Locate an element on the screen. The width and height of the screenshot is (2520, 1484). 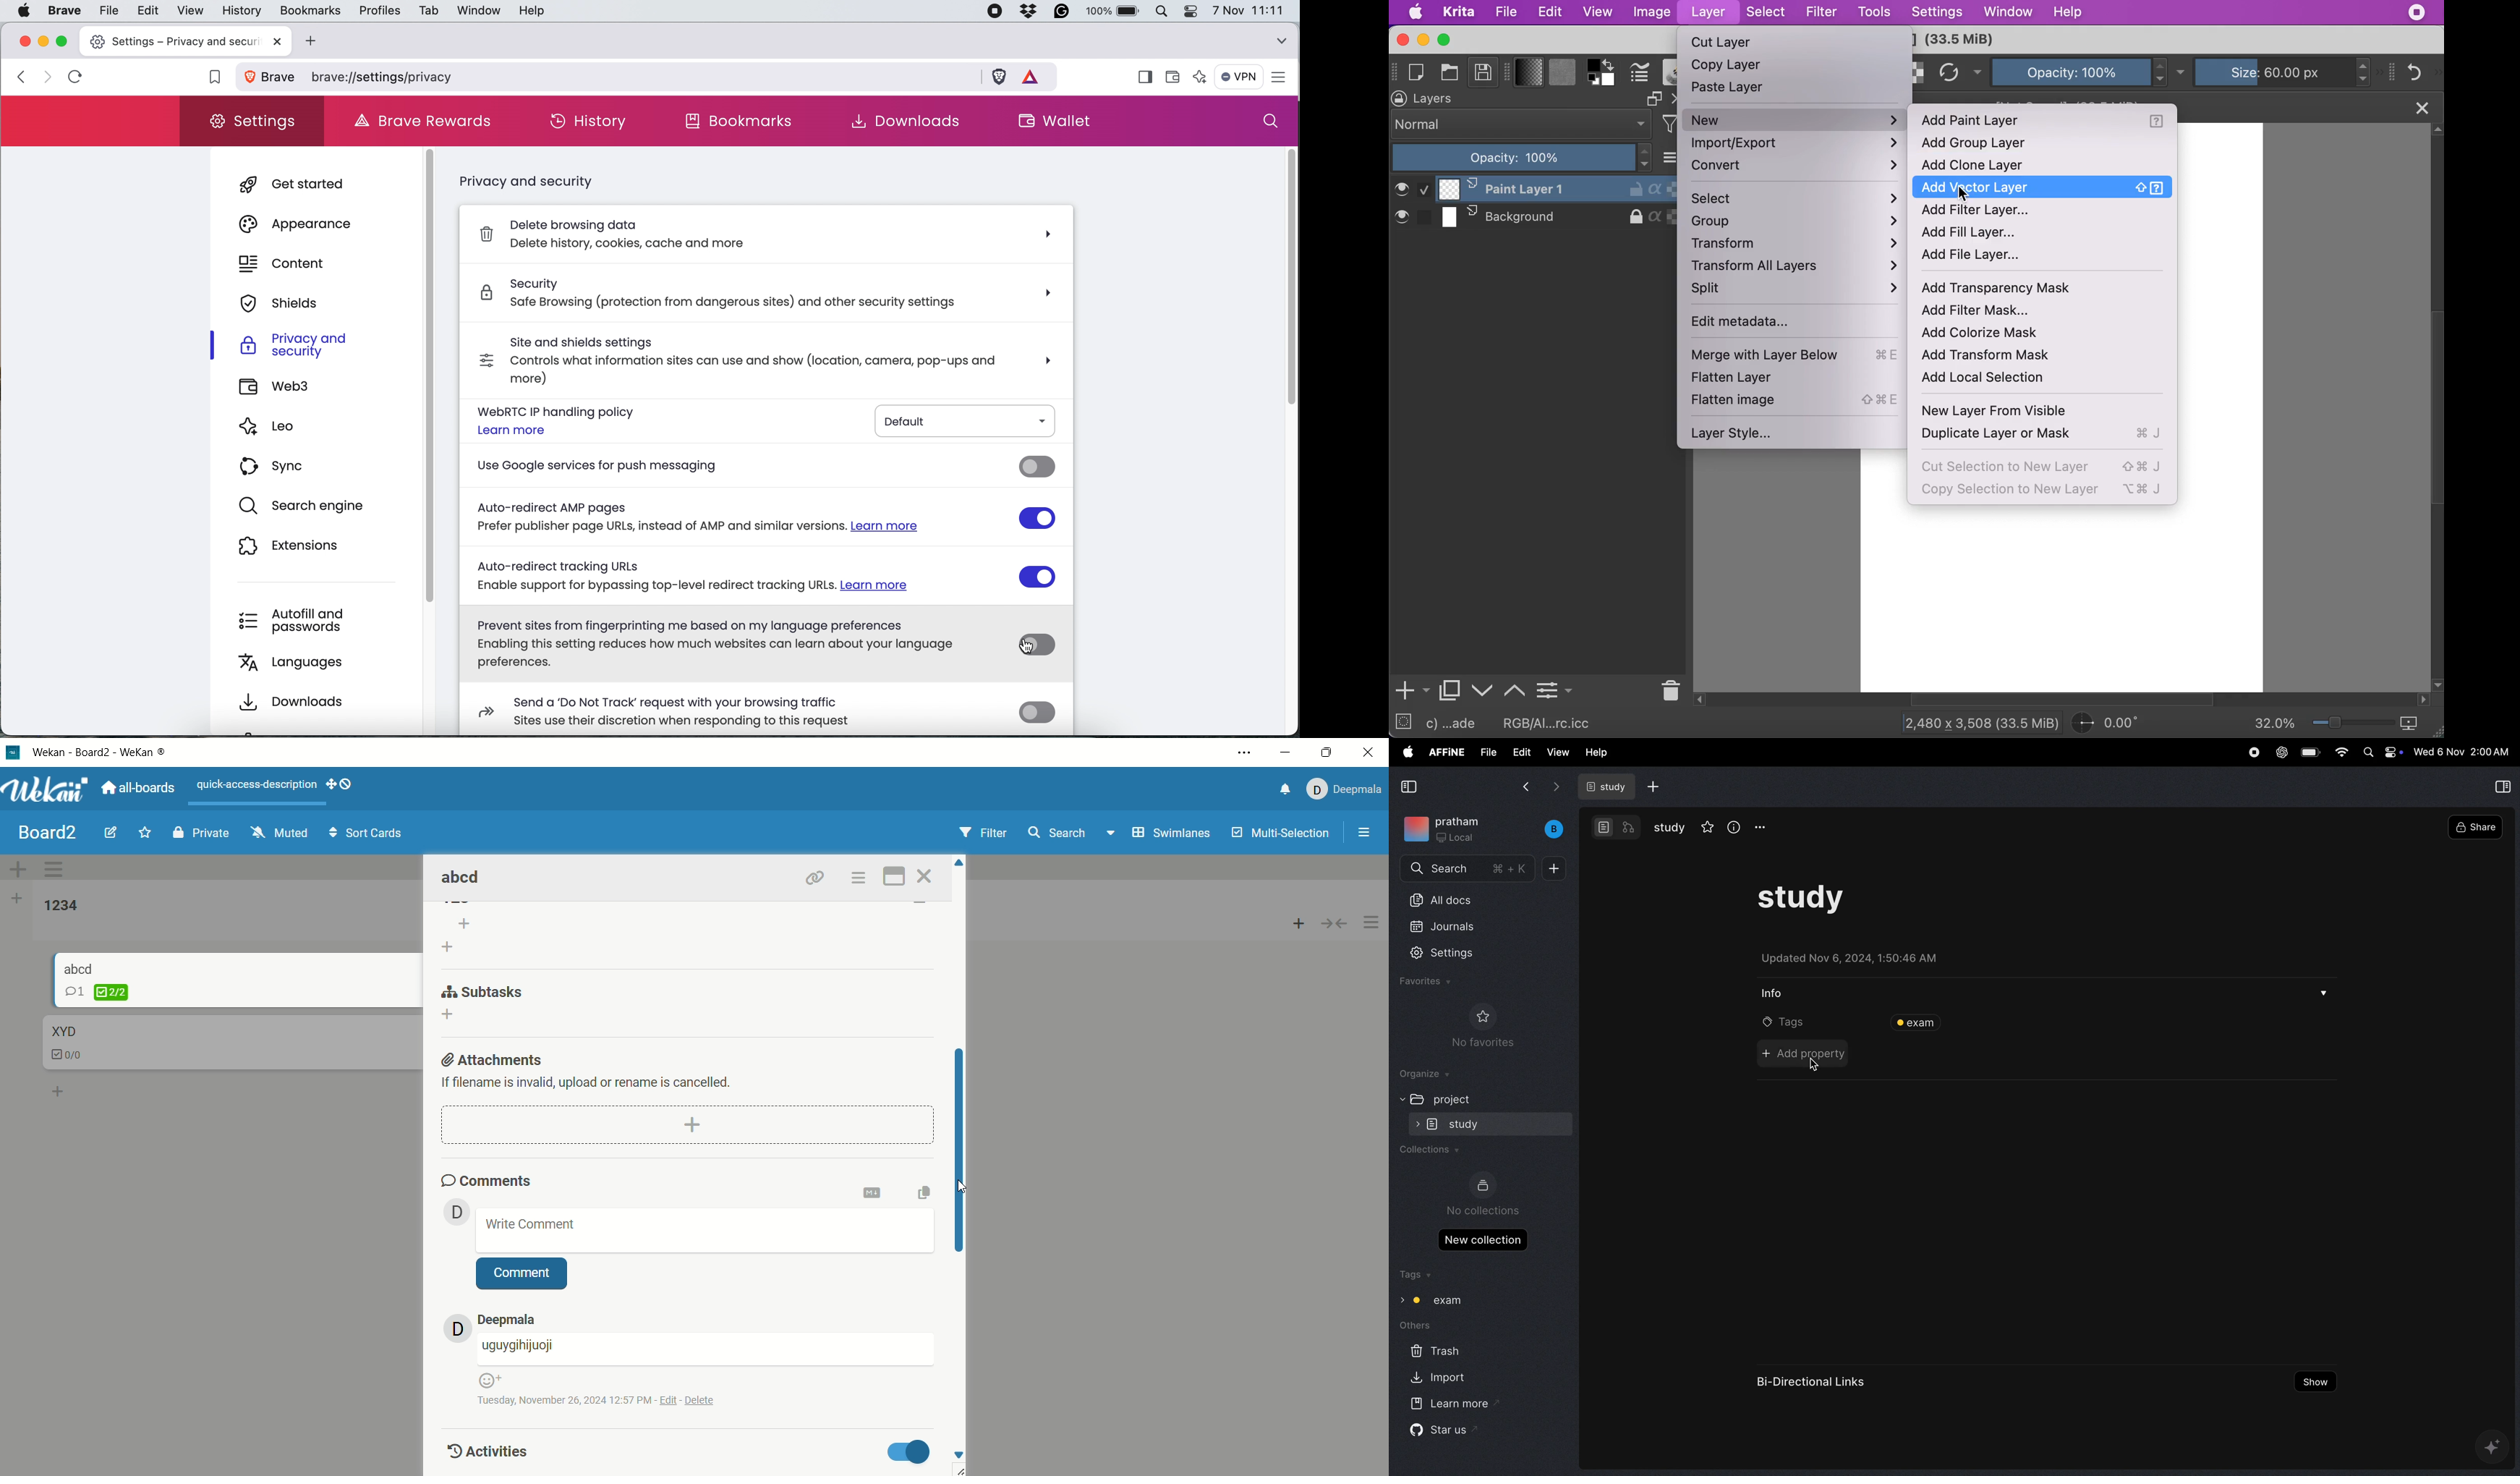
exam tags is located at coordinates (1439, 1302).